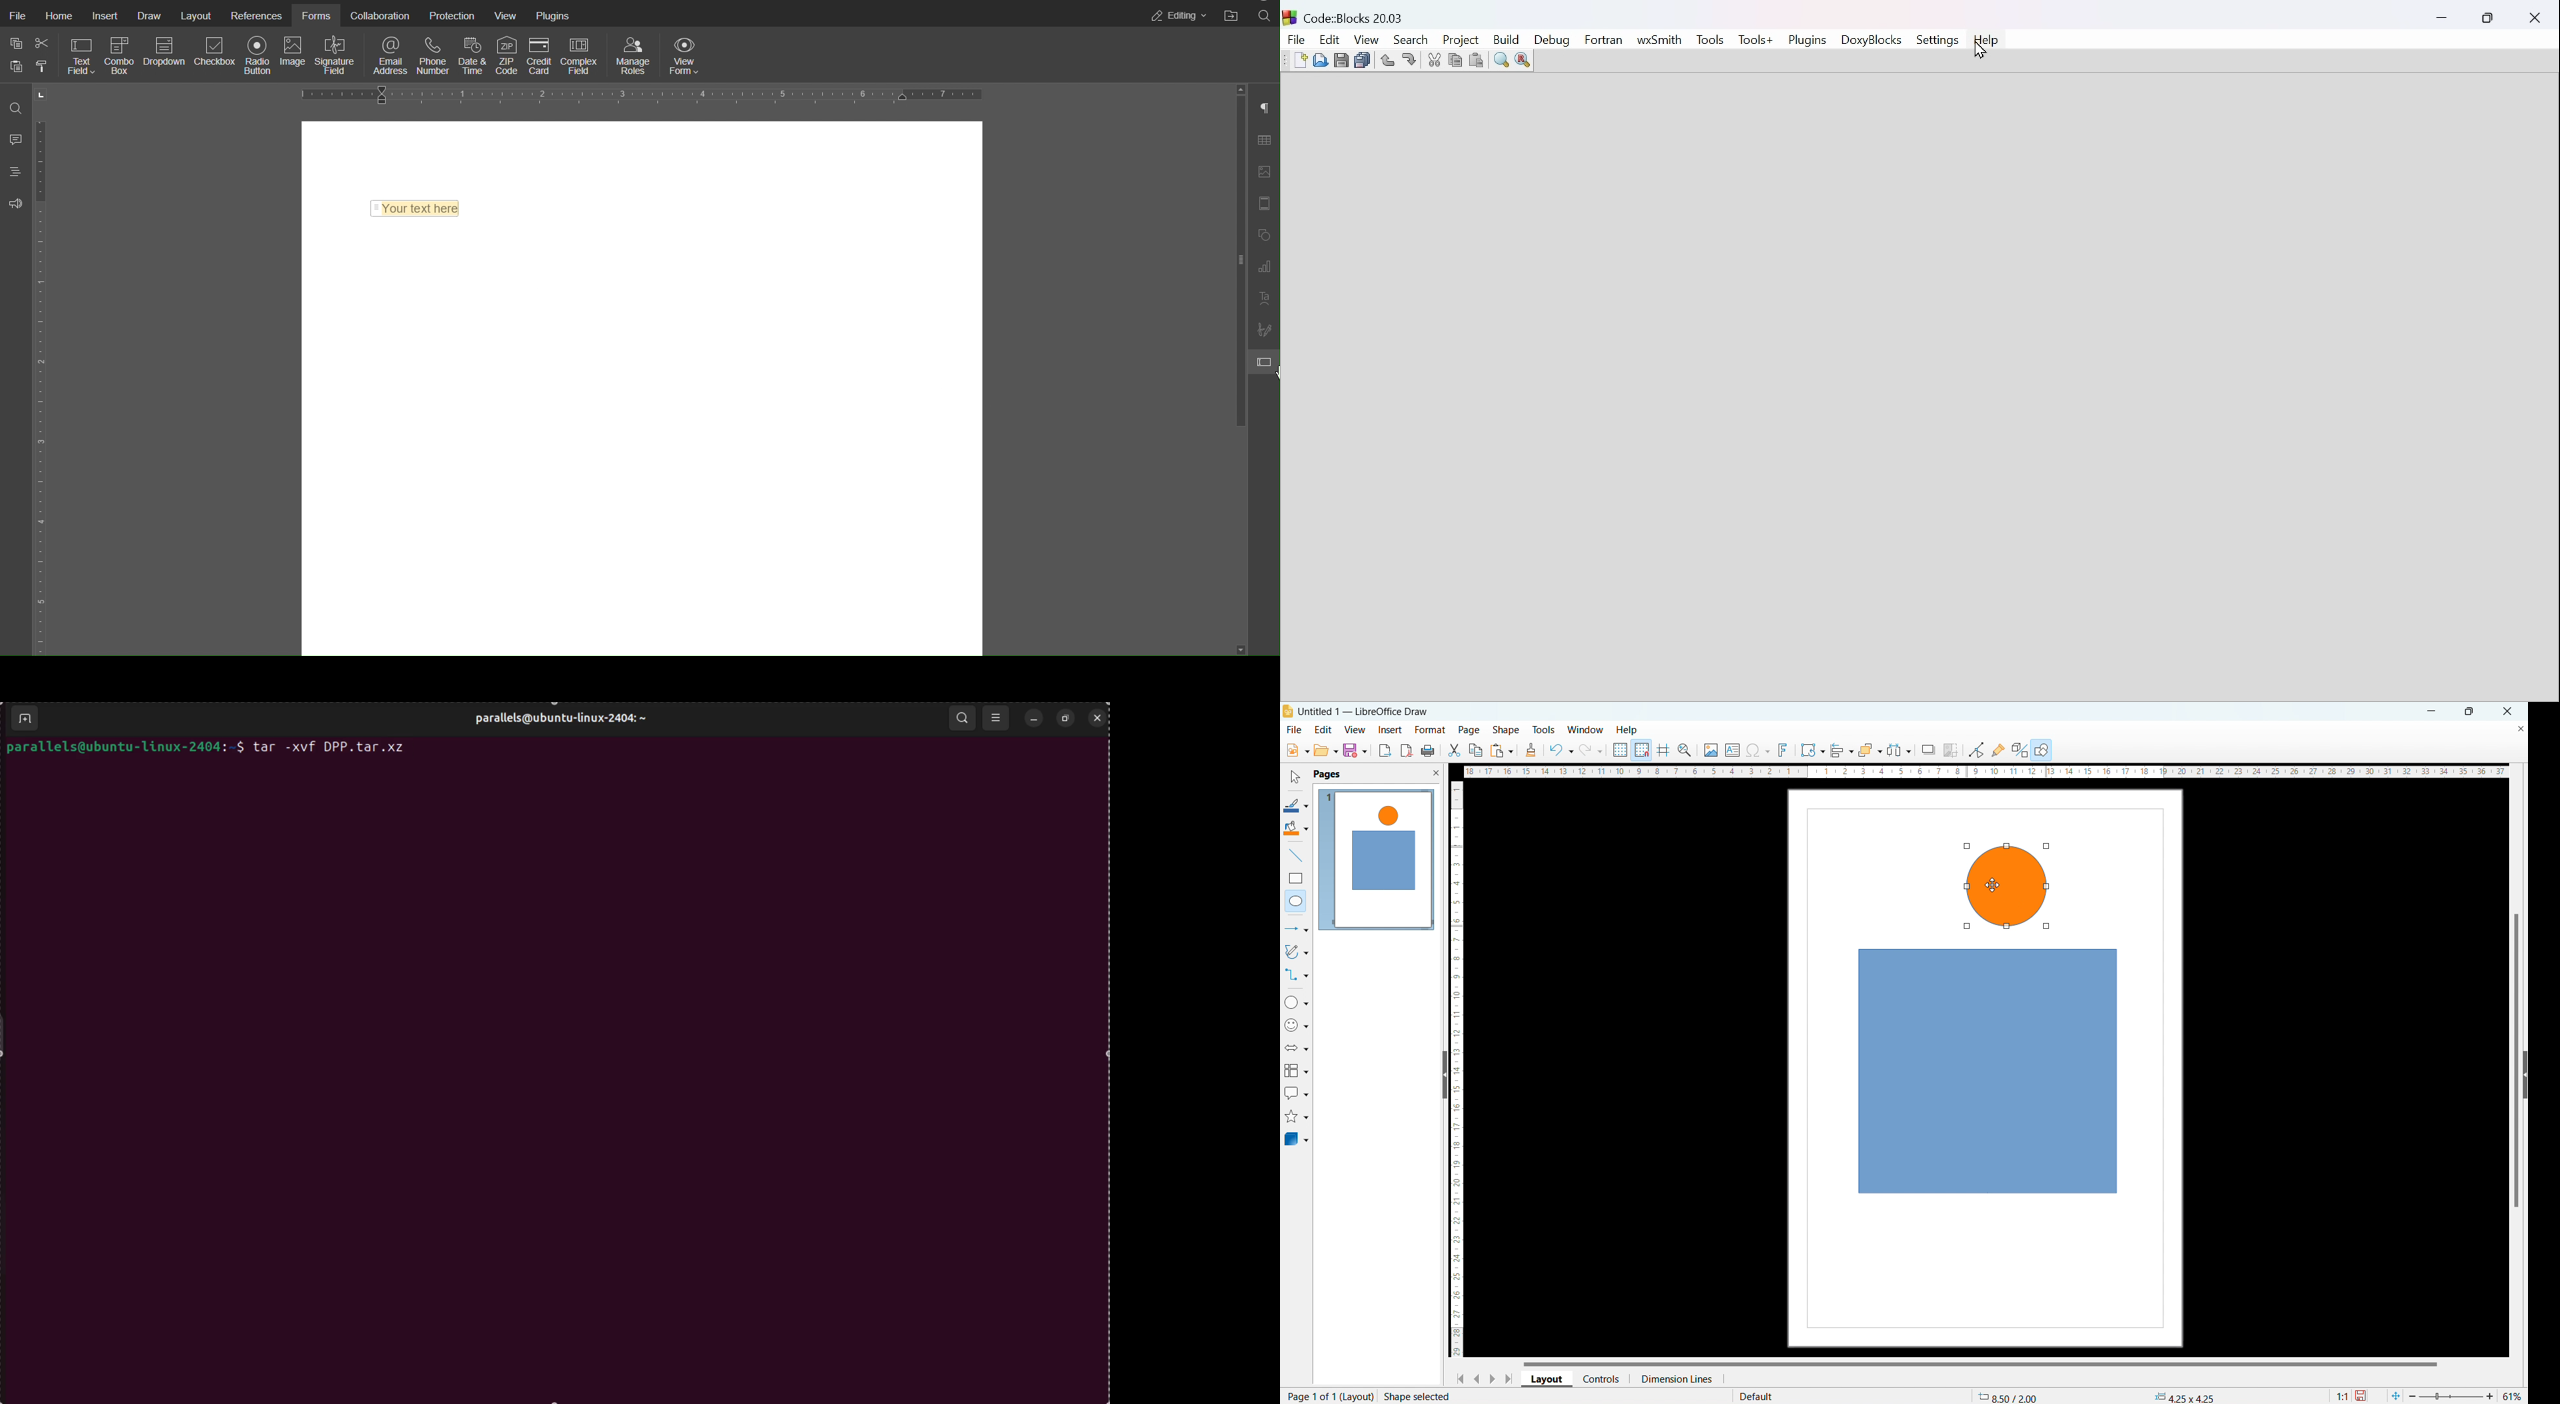 The height and width of the screenshot is (1428, 2576). I want to click on 3D objects, so click(1296, 1138).